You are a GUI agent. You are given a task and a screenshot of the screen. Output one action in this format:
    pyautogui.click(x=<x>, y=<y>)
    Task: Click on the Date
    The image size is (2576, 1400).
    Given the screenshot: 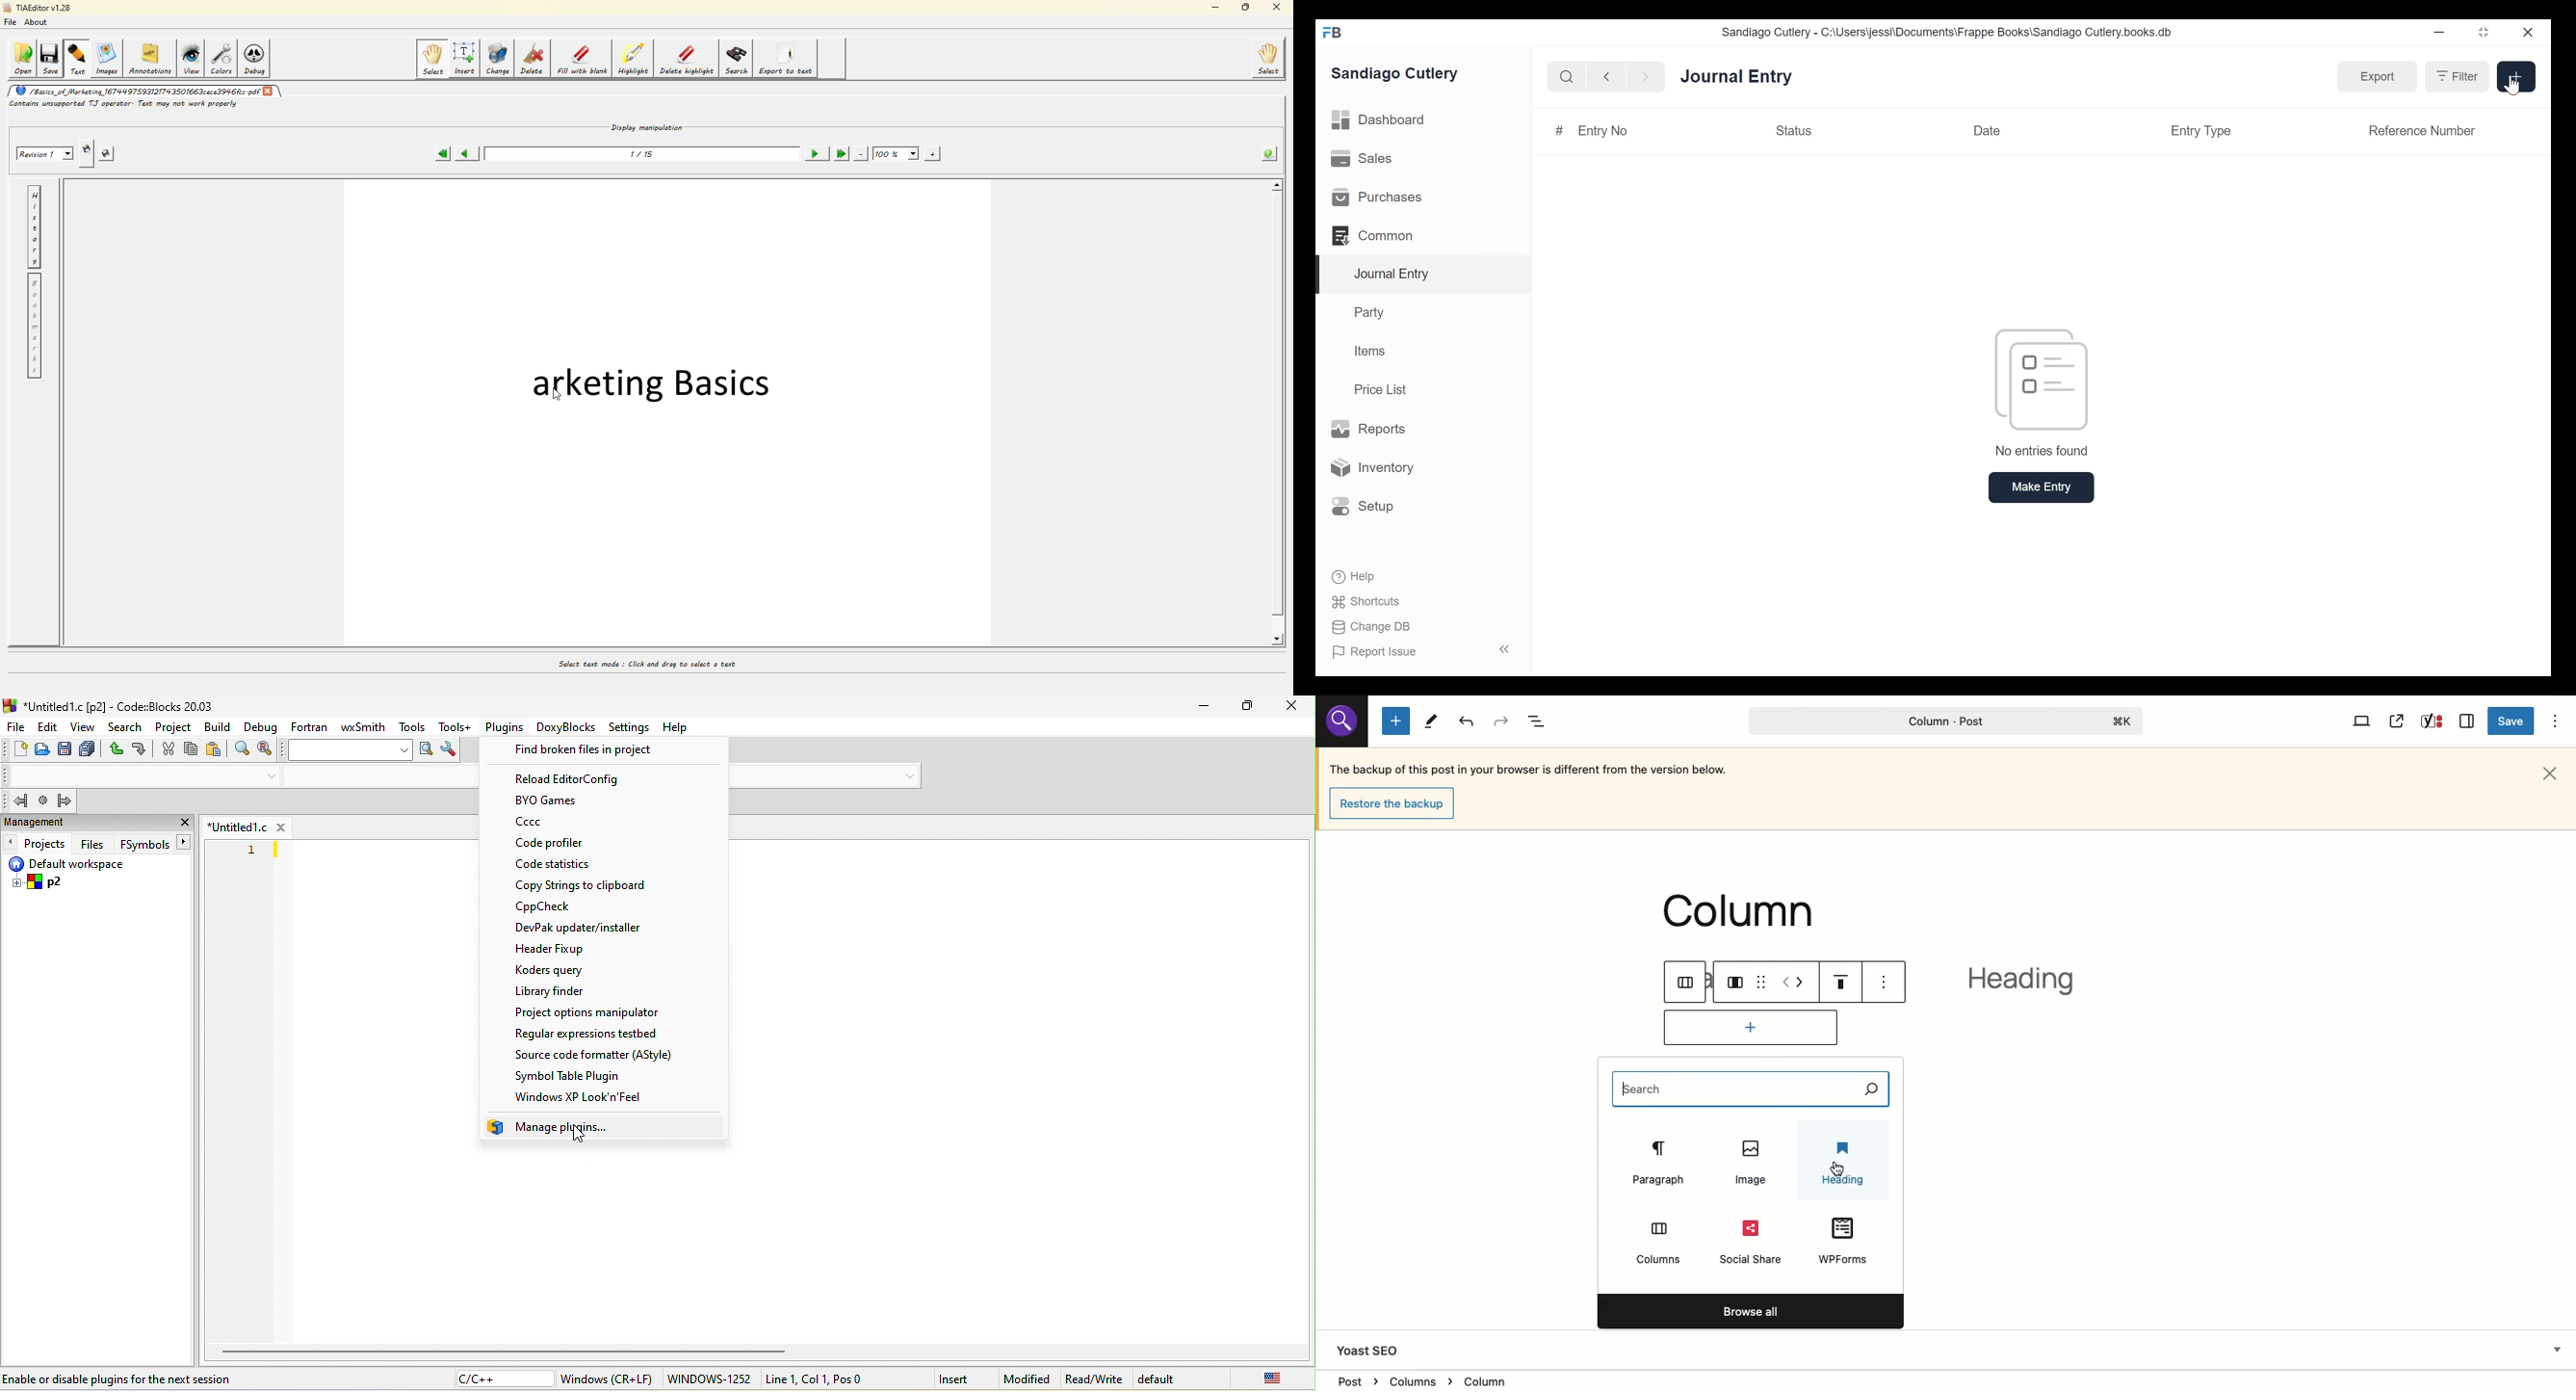 What is the action you would take?
    pyautogui.click(x=1986, y=130)
    